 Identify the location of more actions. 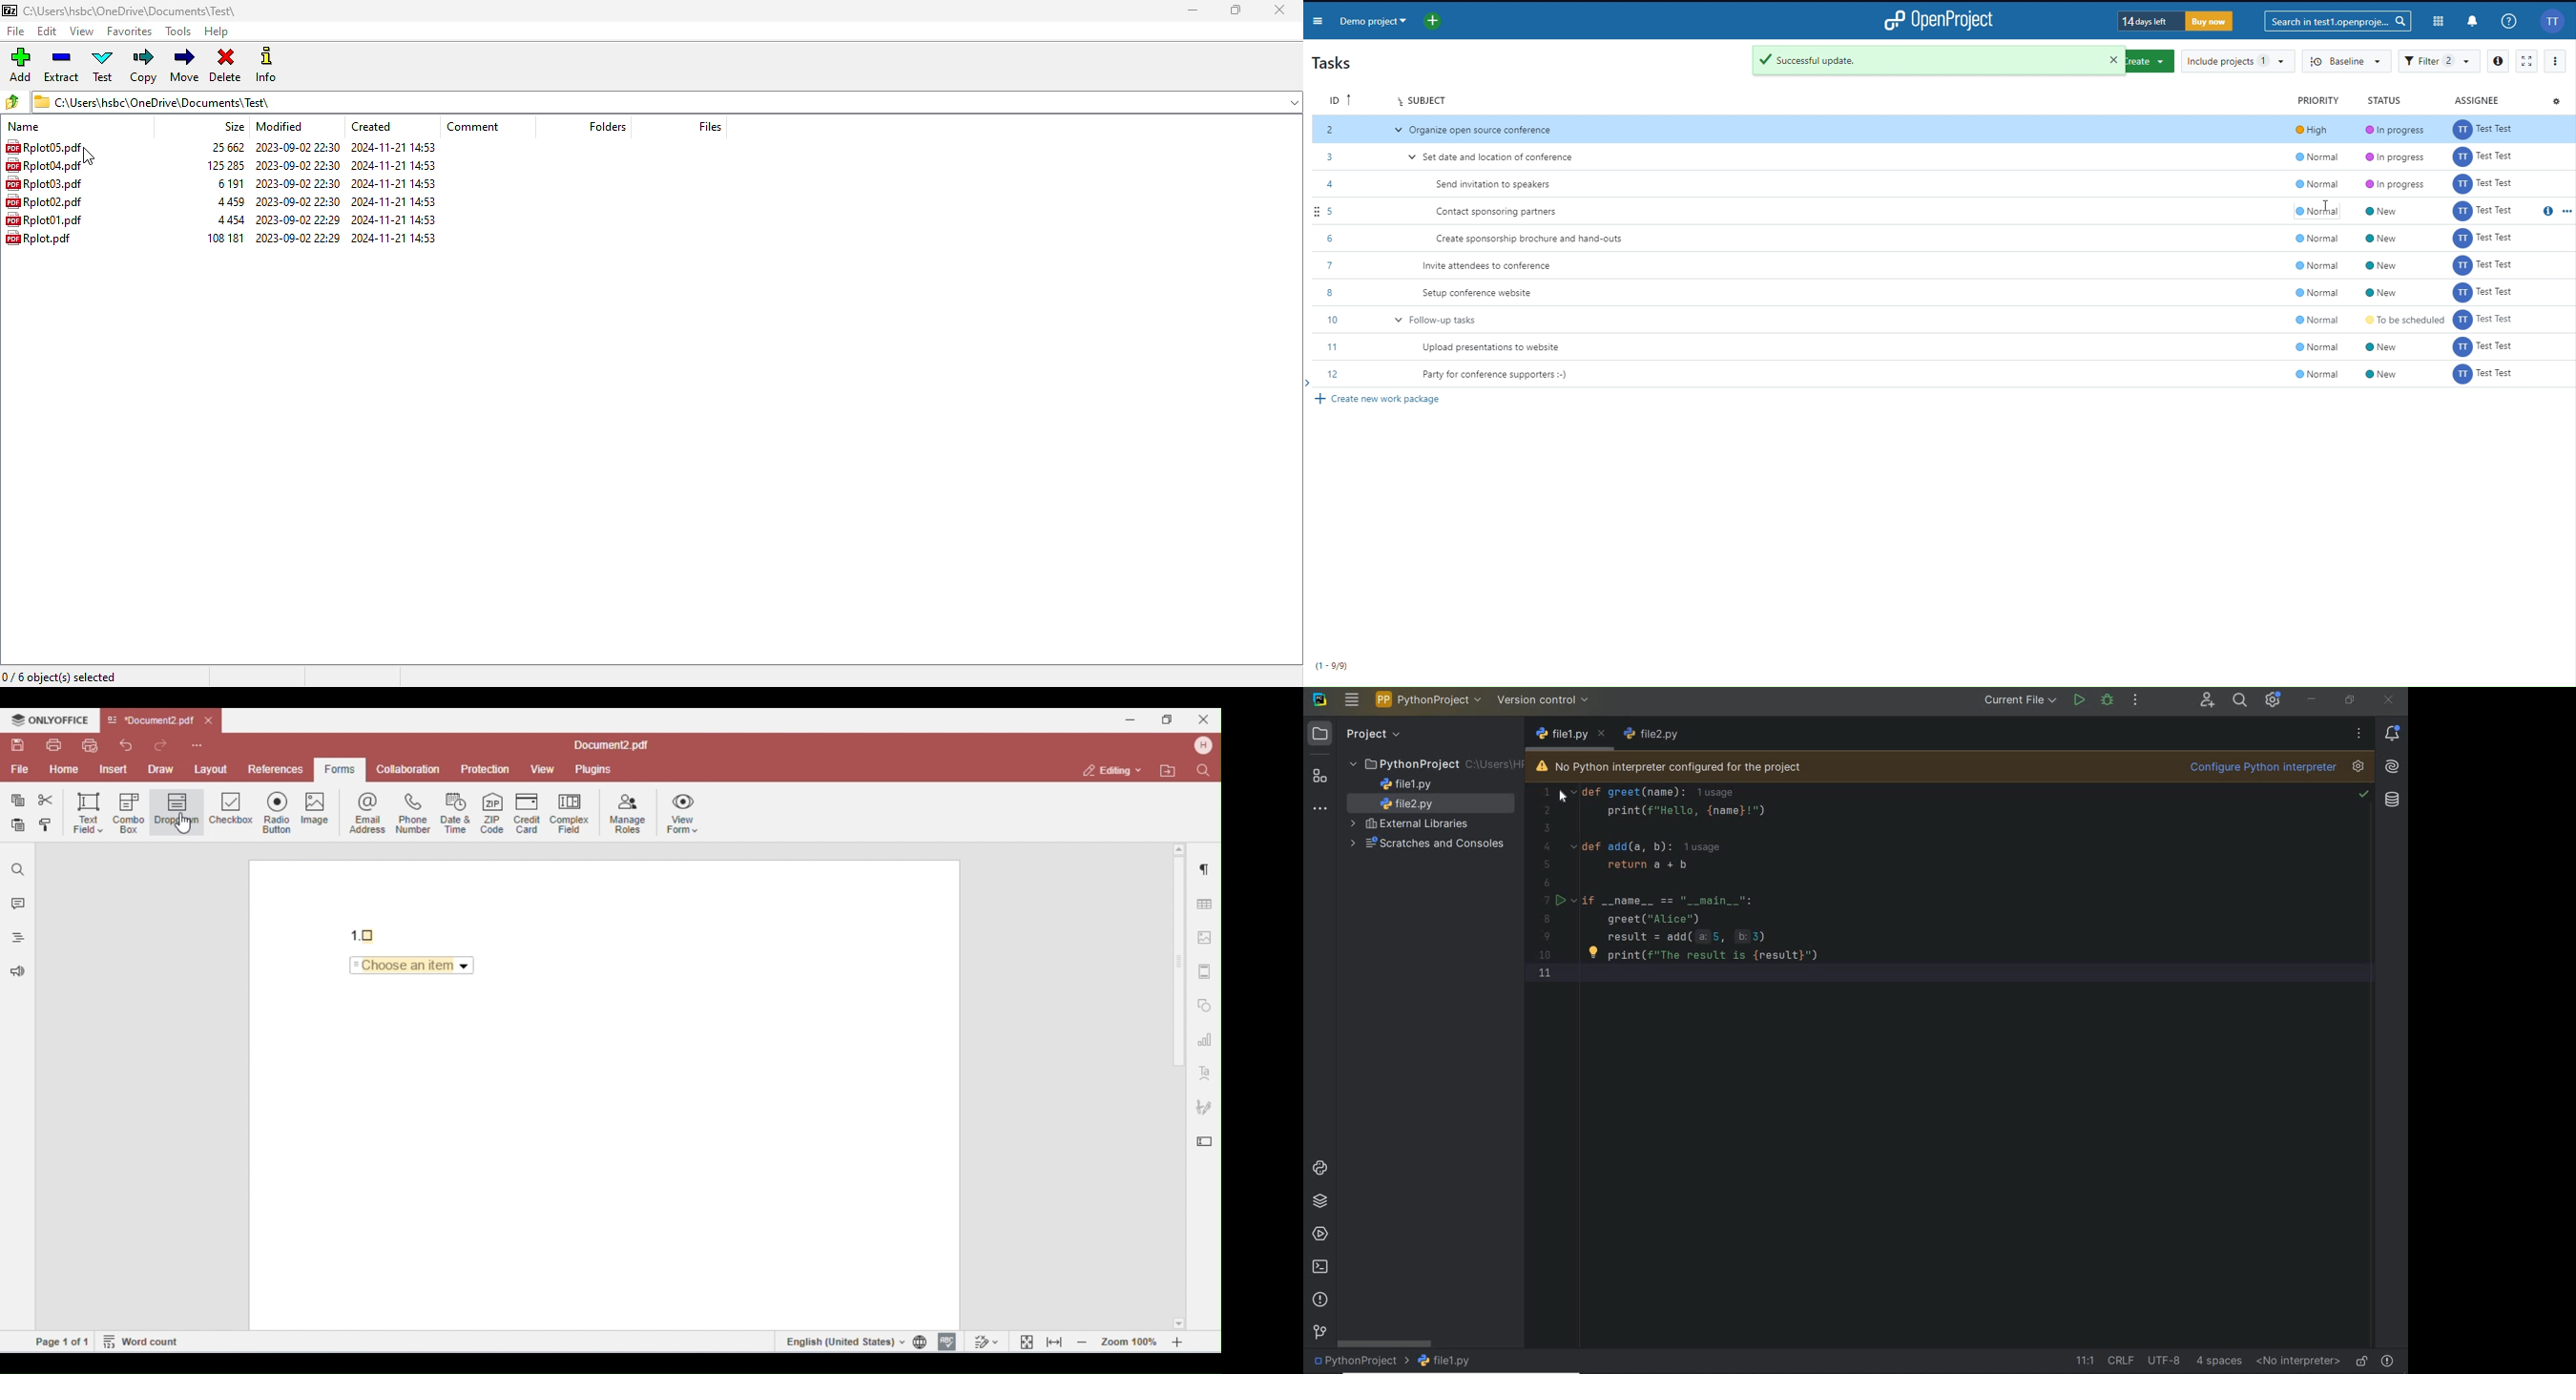
(2136, 700).